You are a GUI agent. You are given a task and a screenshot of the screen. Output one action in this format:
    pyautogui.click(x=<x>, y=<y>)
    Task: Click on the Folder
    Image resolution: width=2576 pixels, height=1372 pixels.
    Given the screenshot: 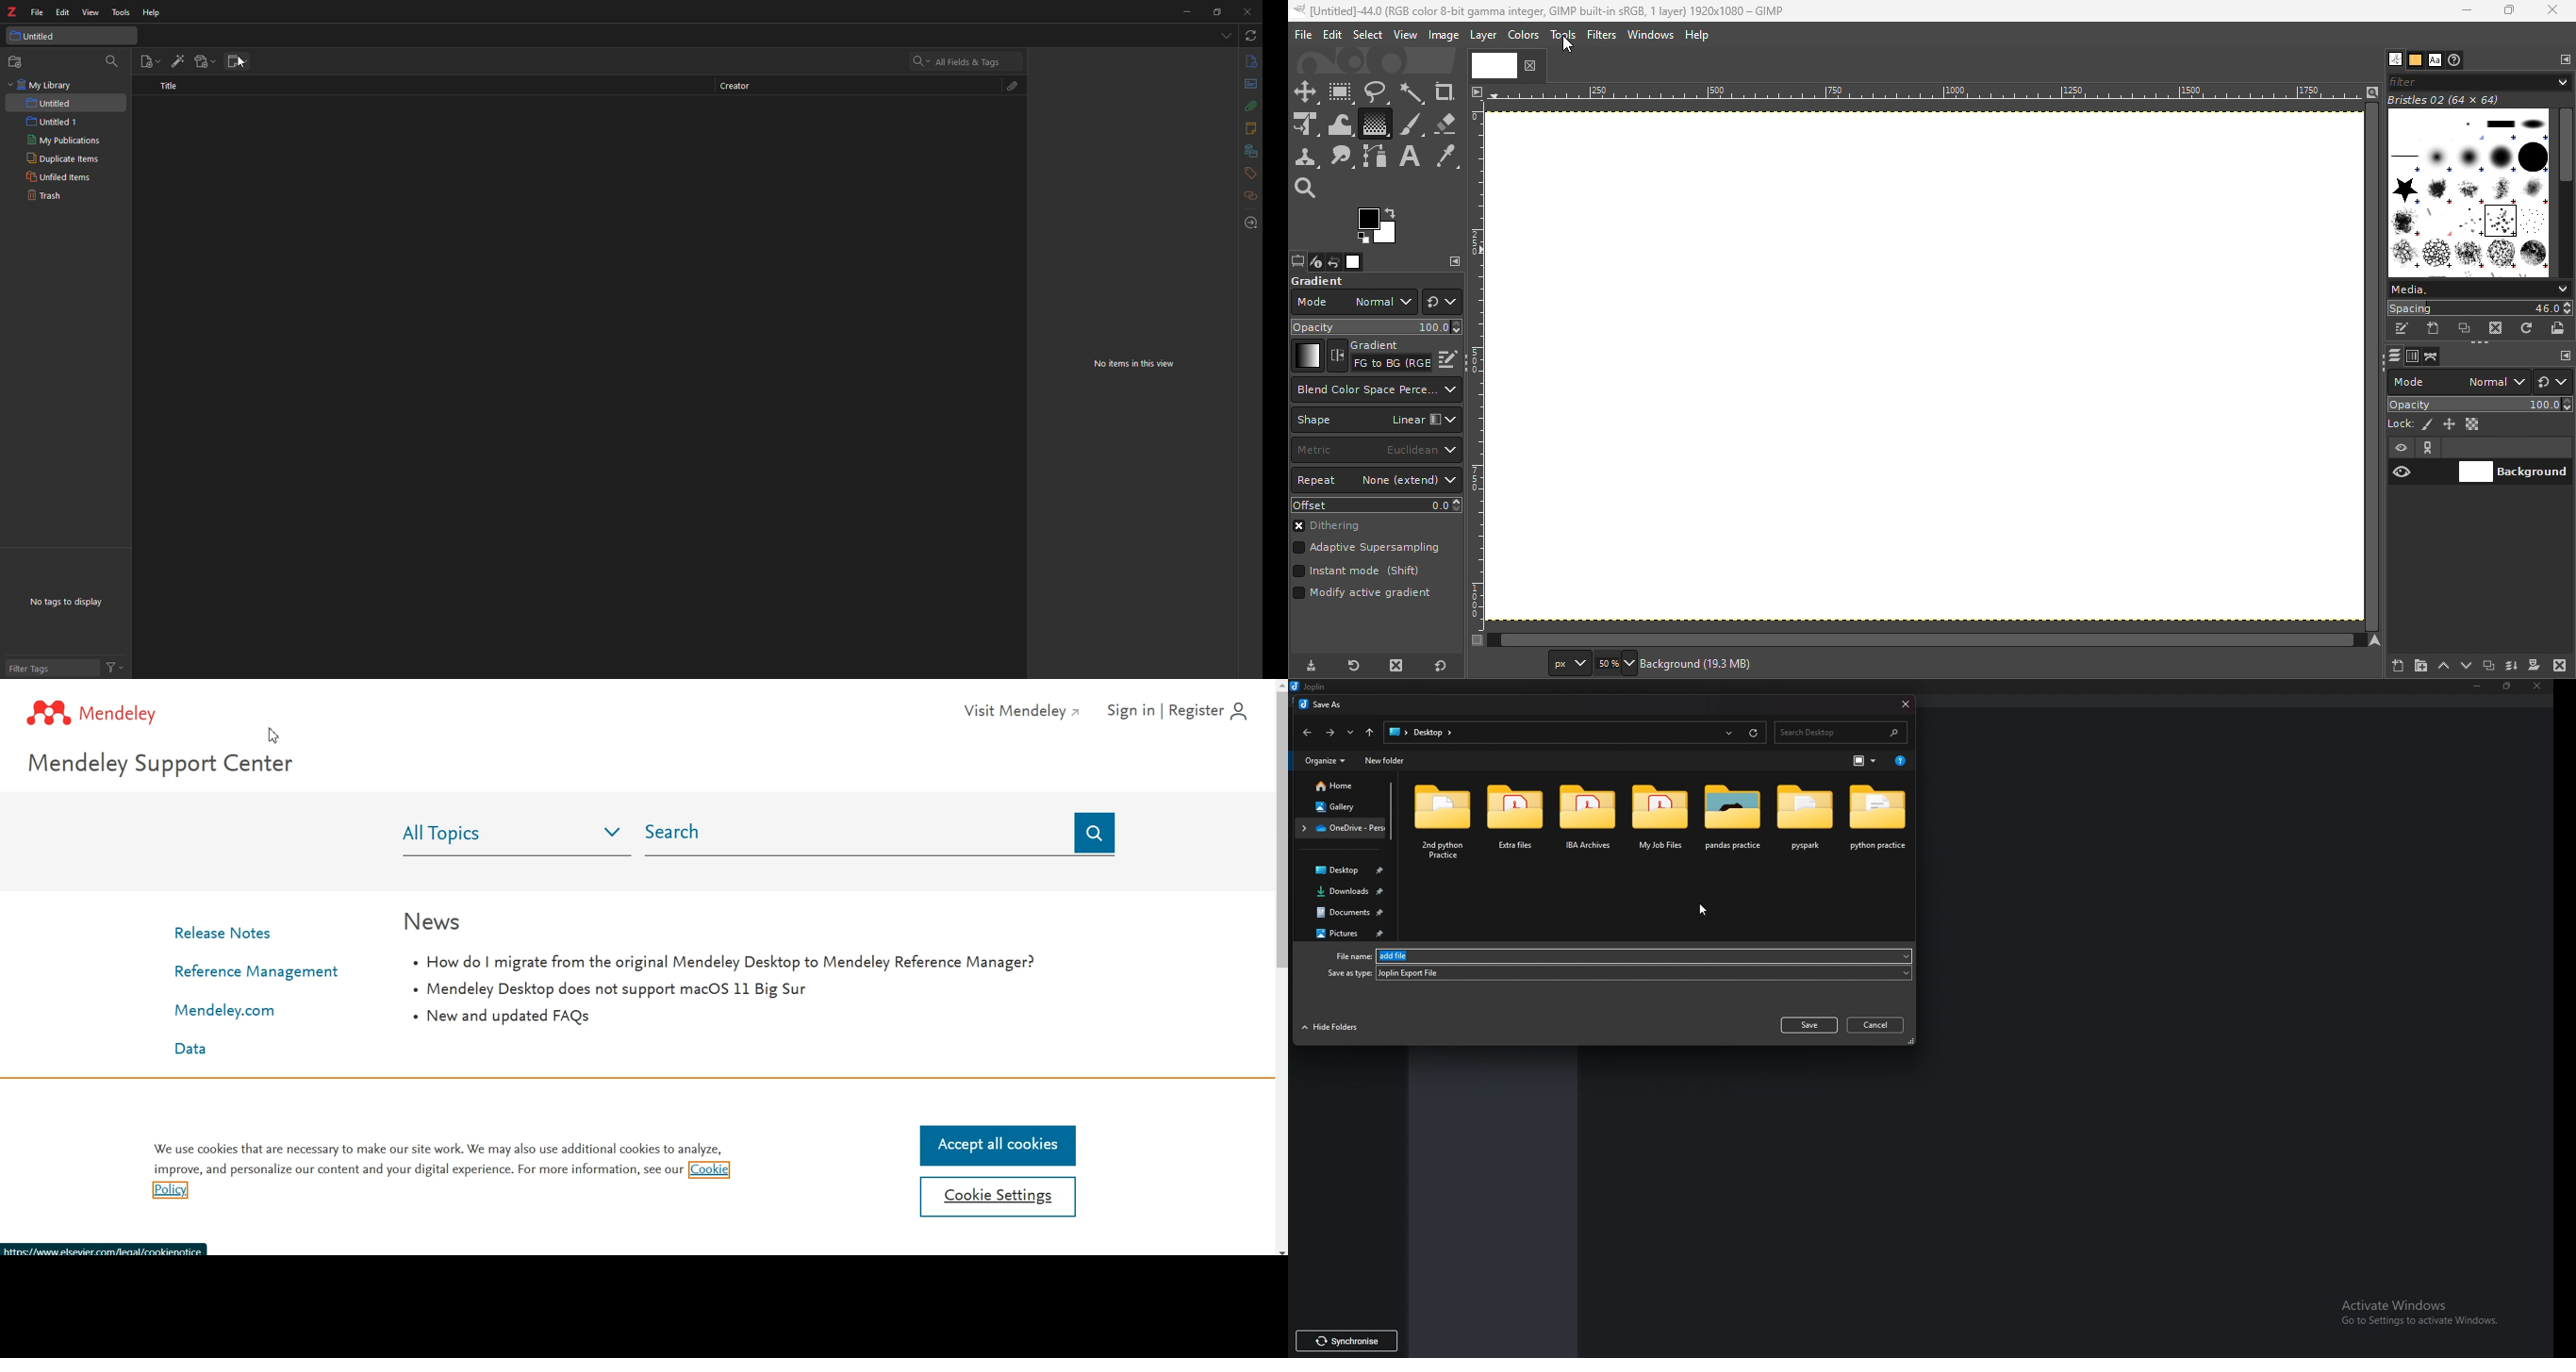 What is the action you would take?
    pyautogui.click(x=1341, y=828)
    